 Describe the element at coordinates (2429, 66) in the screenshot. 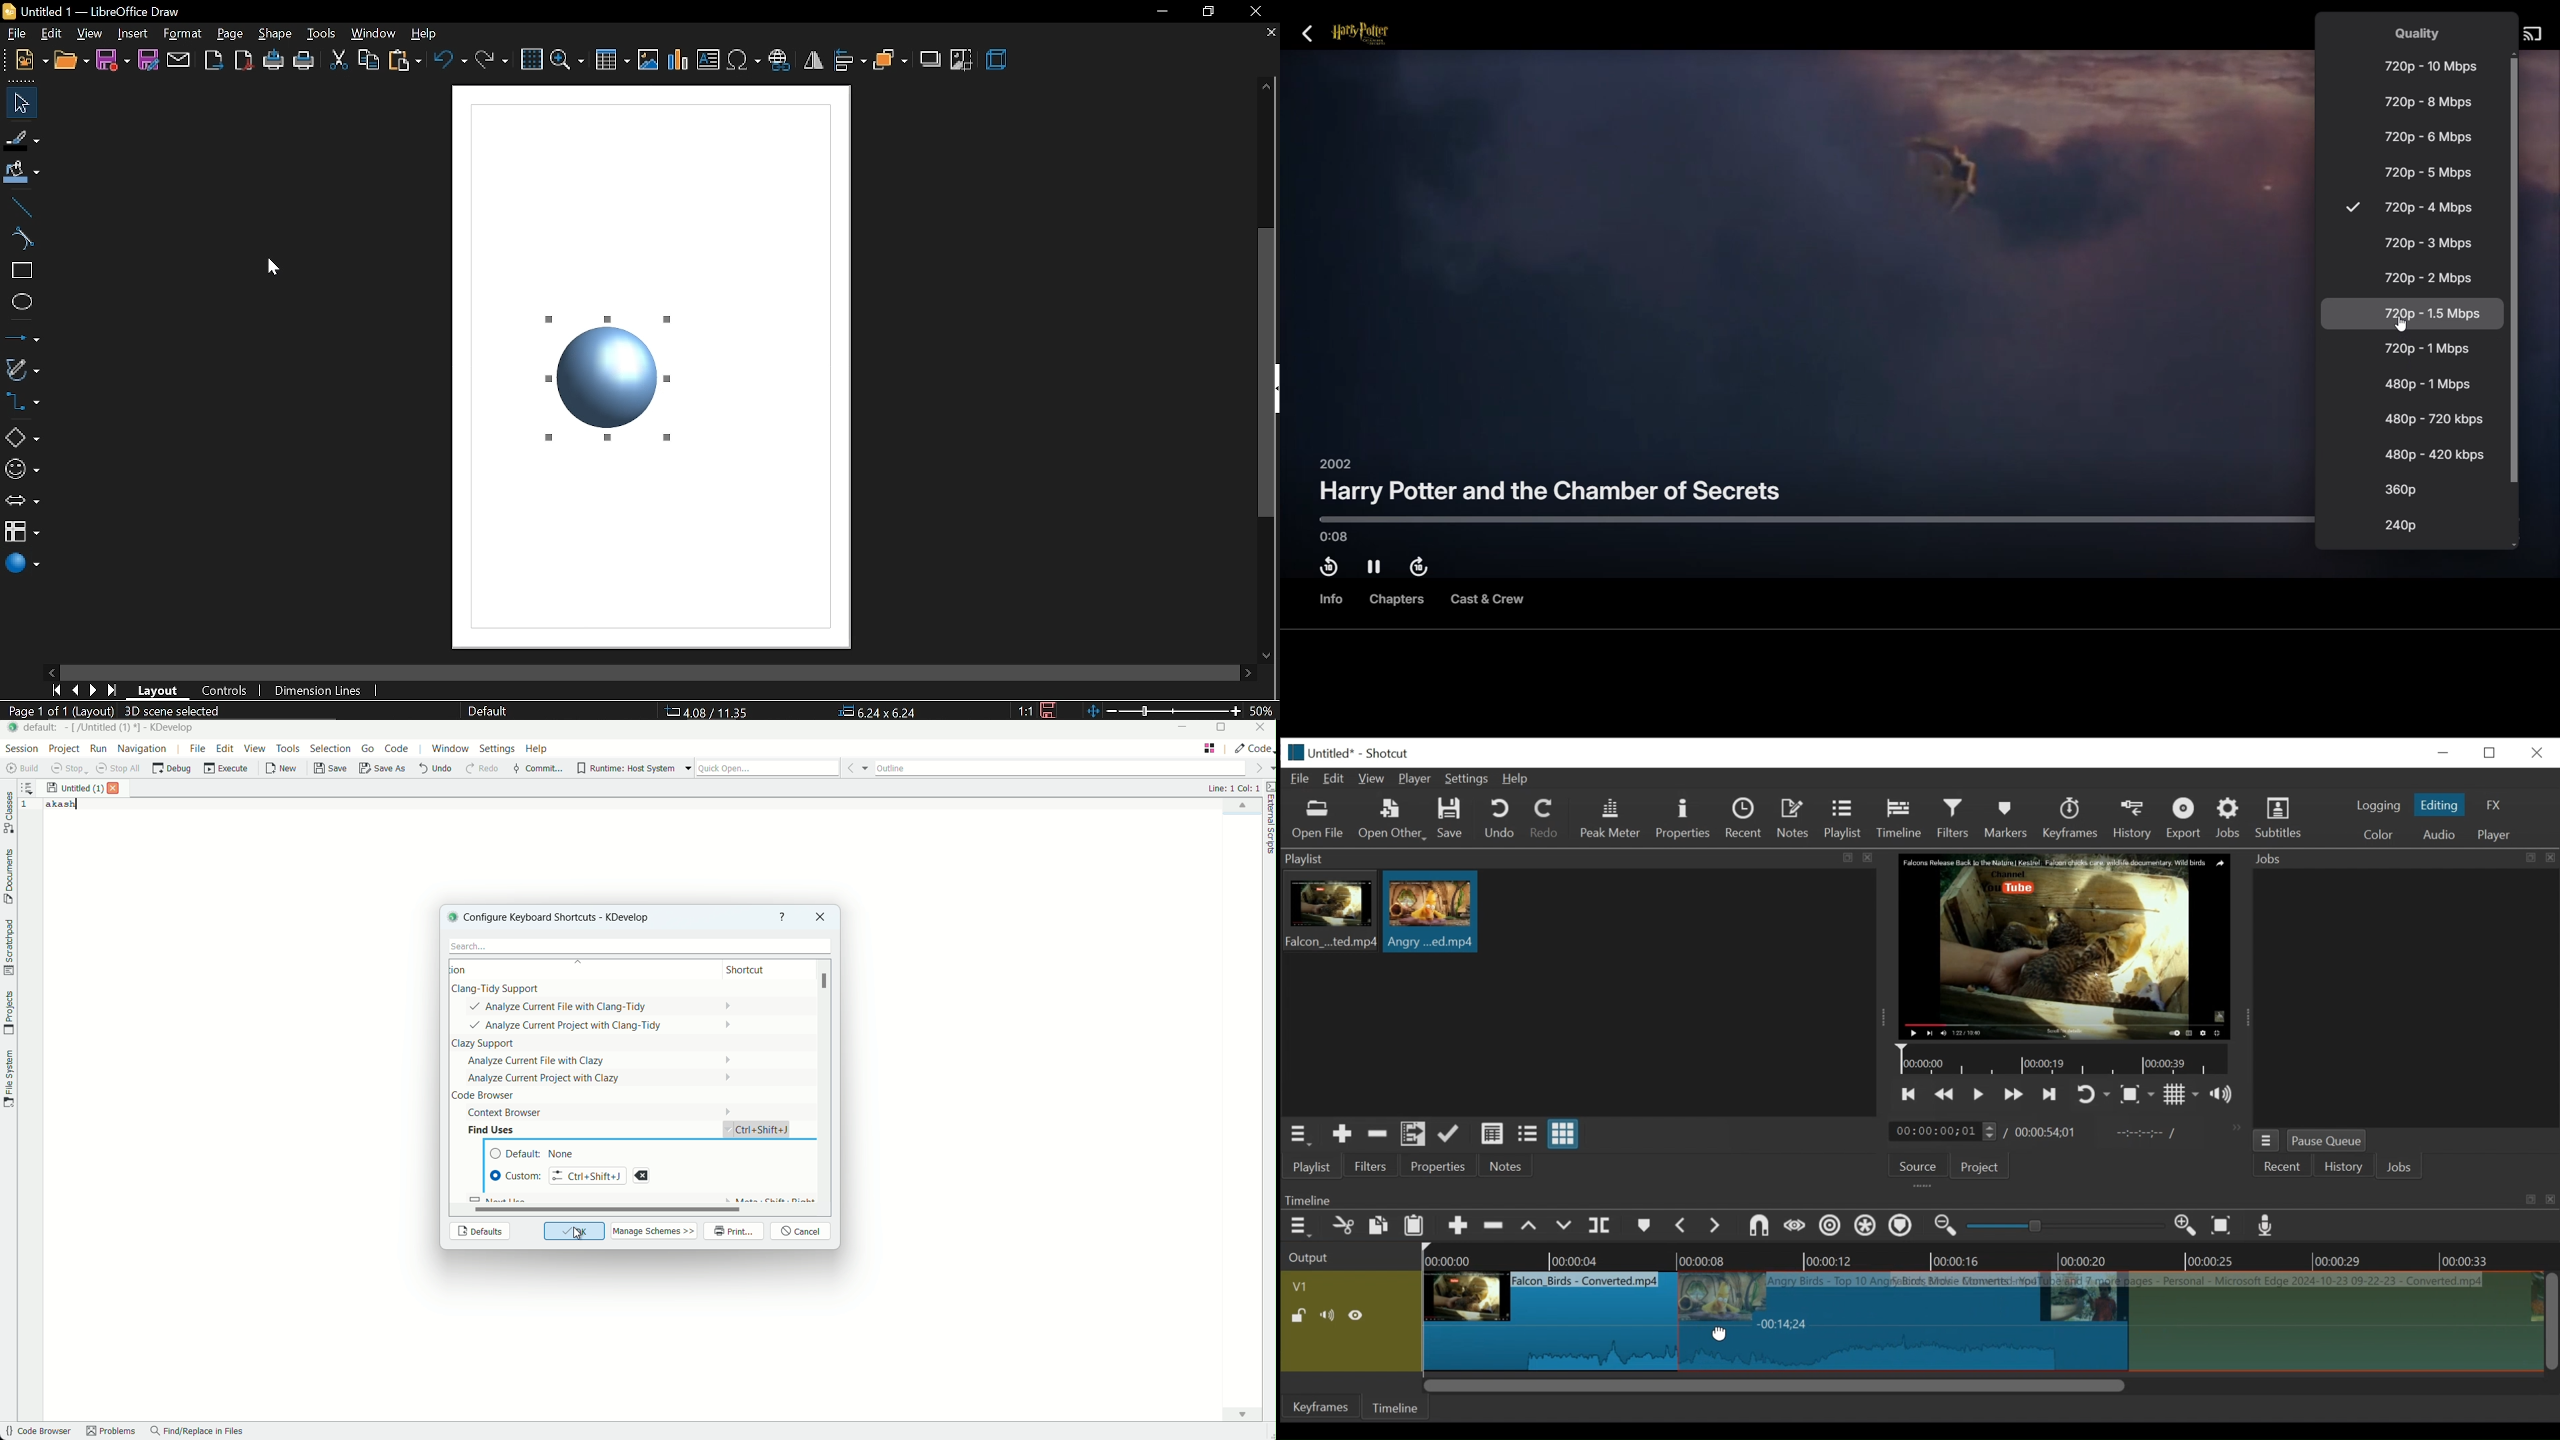

I see `720p - 10Mbps` at that location.